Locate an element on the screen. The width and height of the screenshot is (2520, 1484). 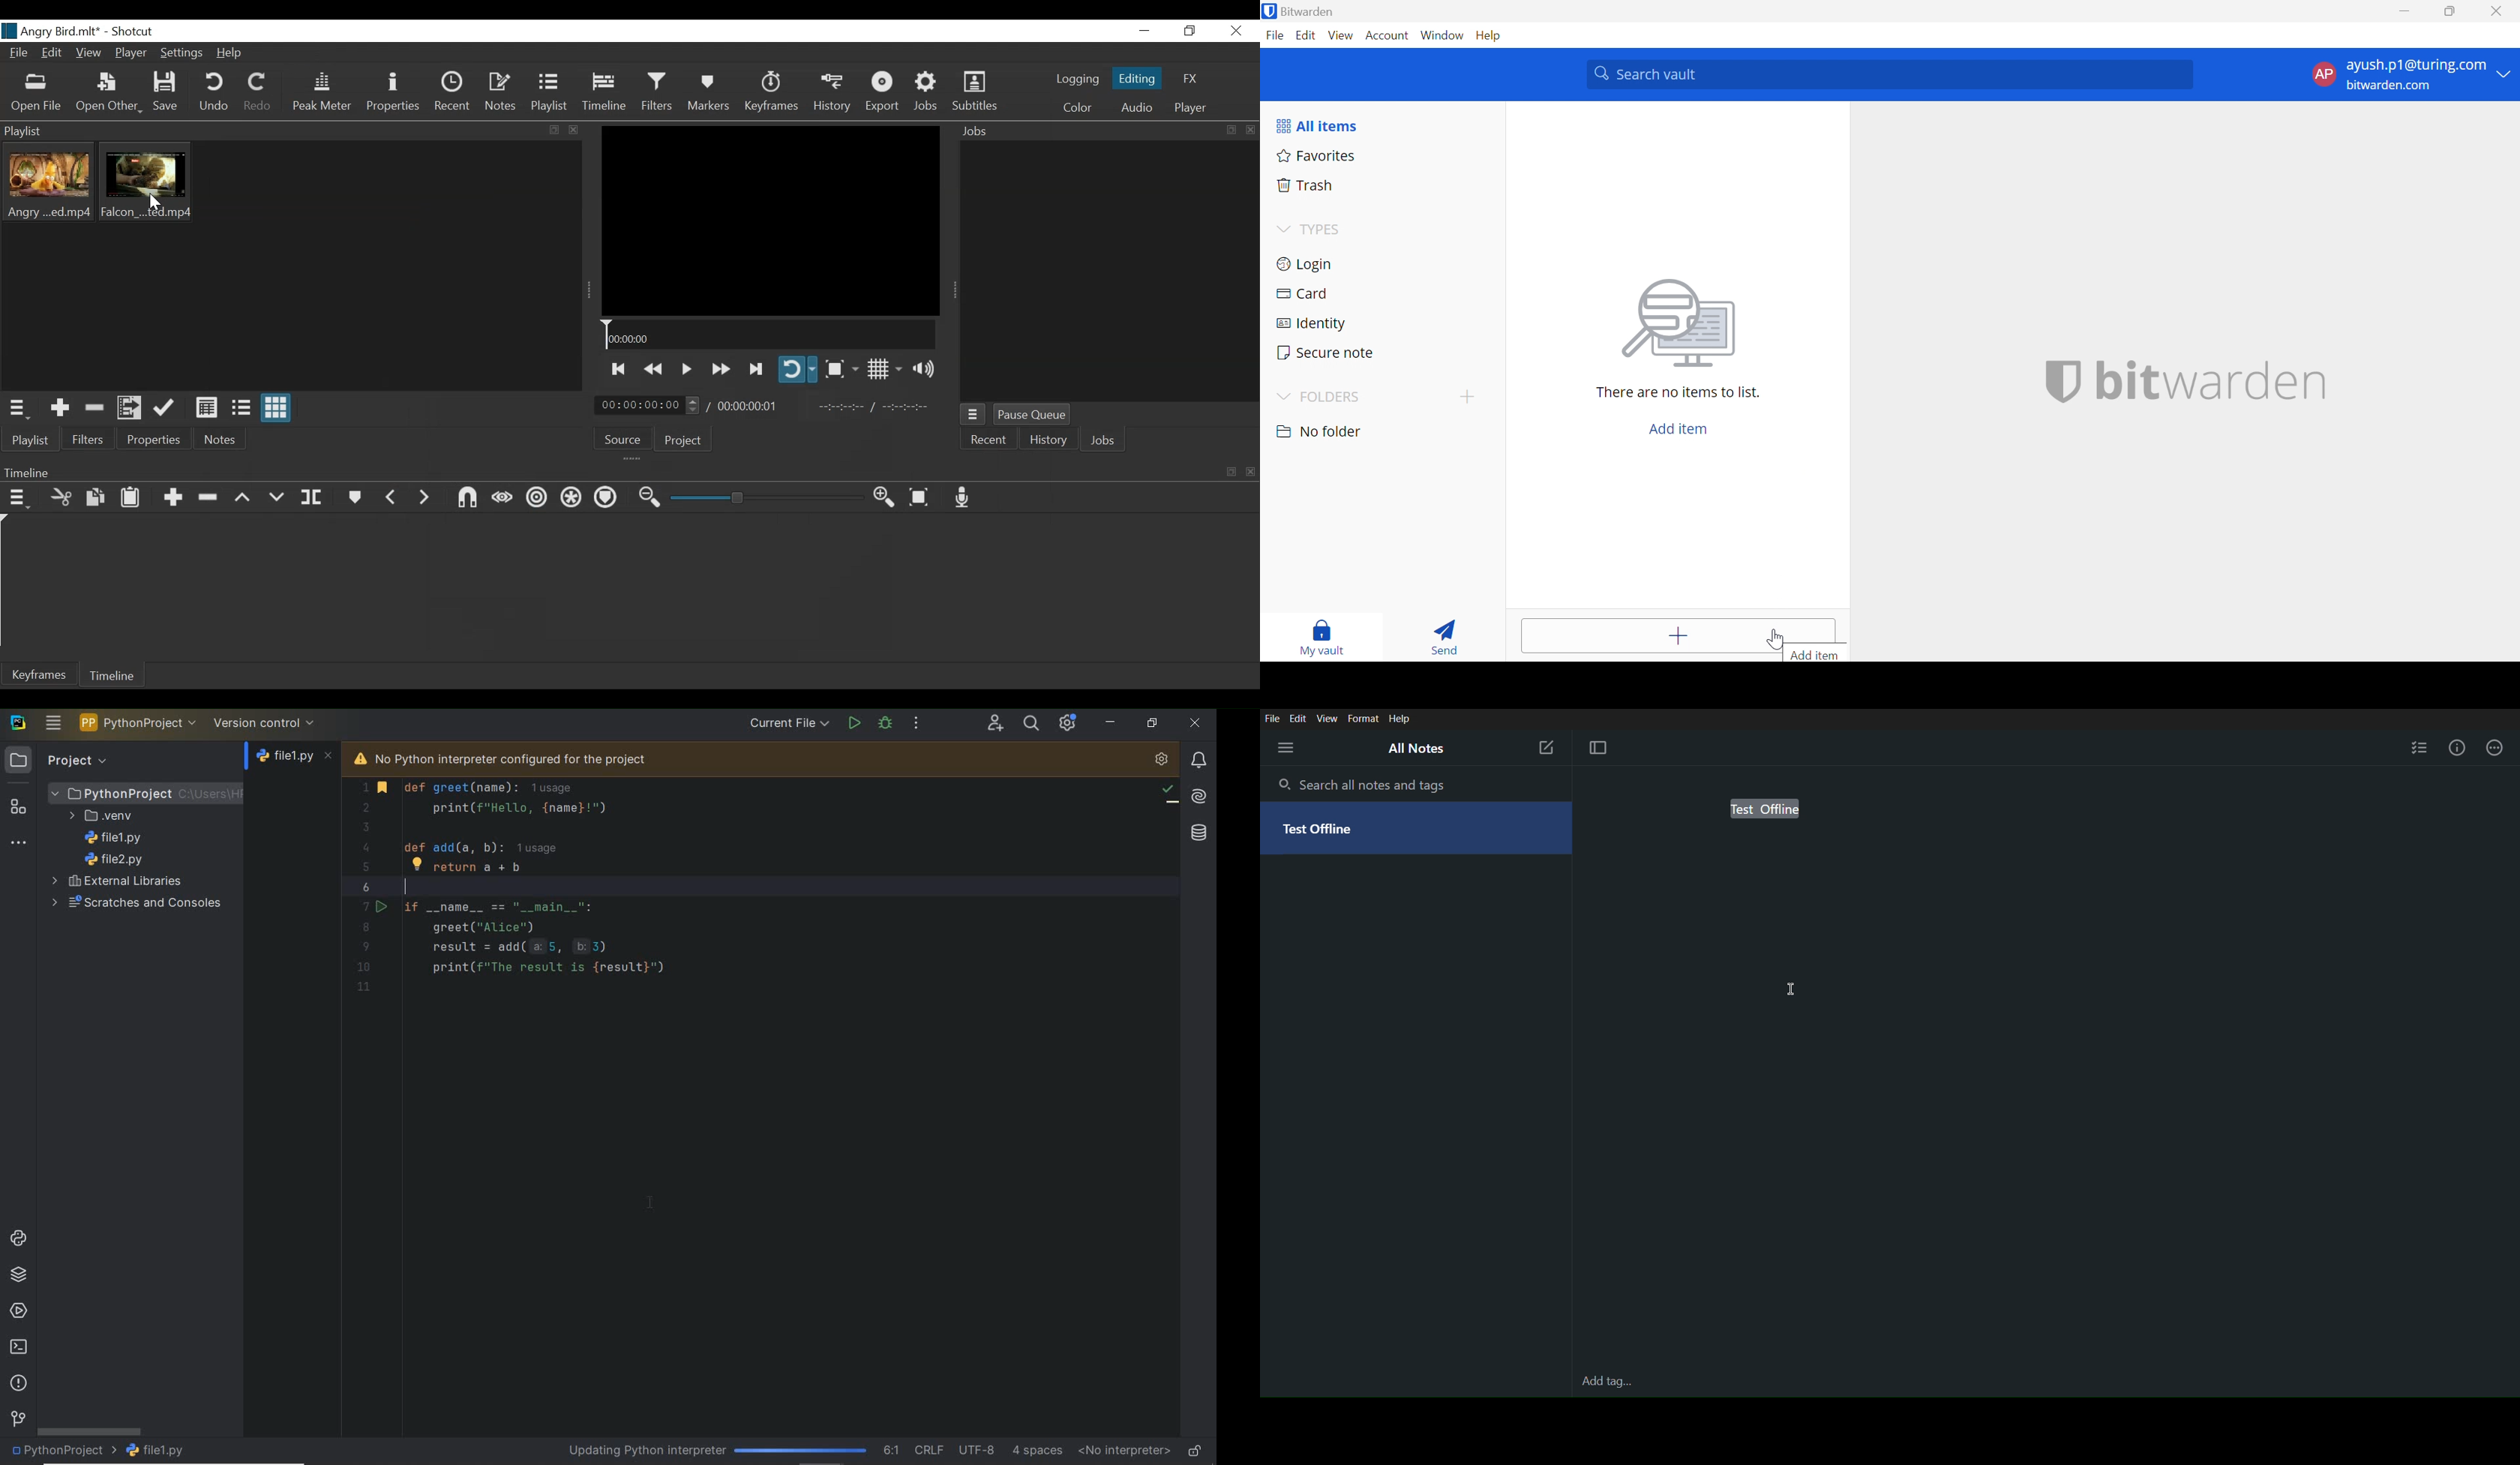
ayush.p1@turing.com is located at coordinates (2416, 66).